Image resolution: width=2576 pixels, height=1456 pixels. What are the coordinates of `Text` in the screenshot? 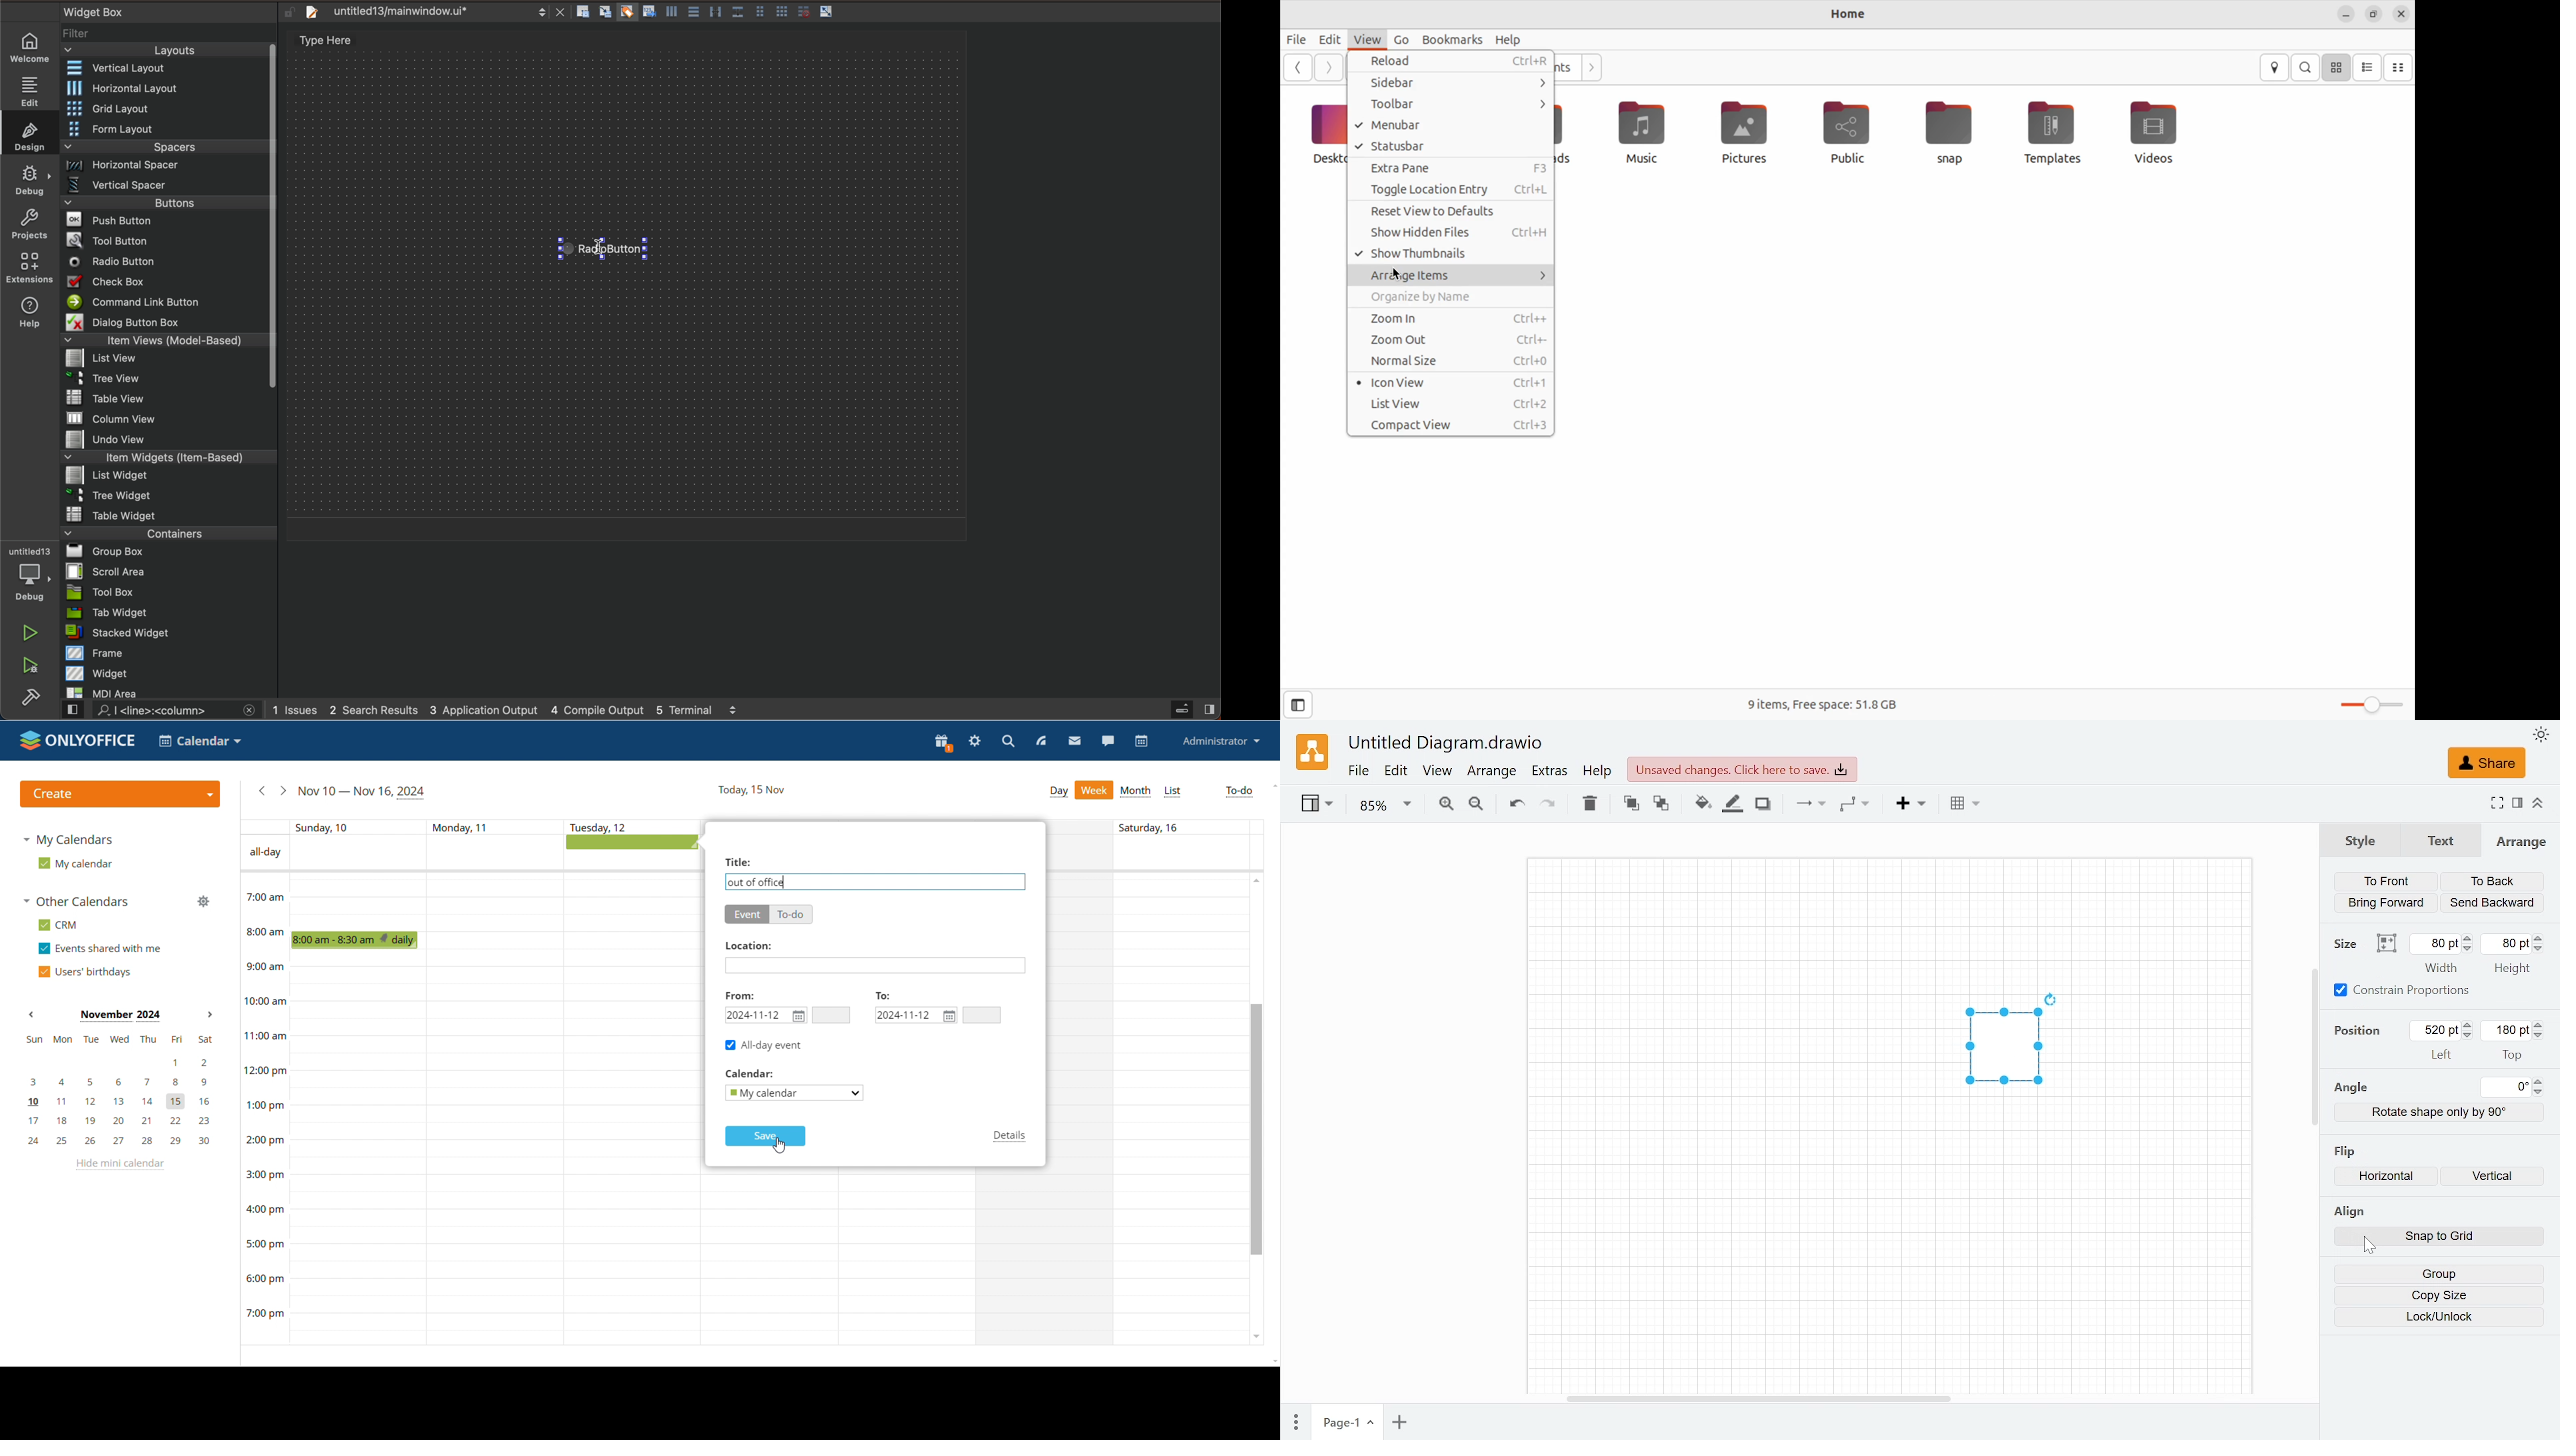 It's located at (2437, 841).